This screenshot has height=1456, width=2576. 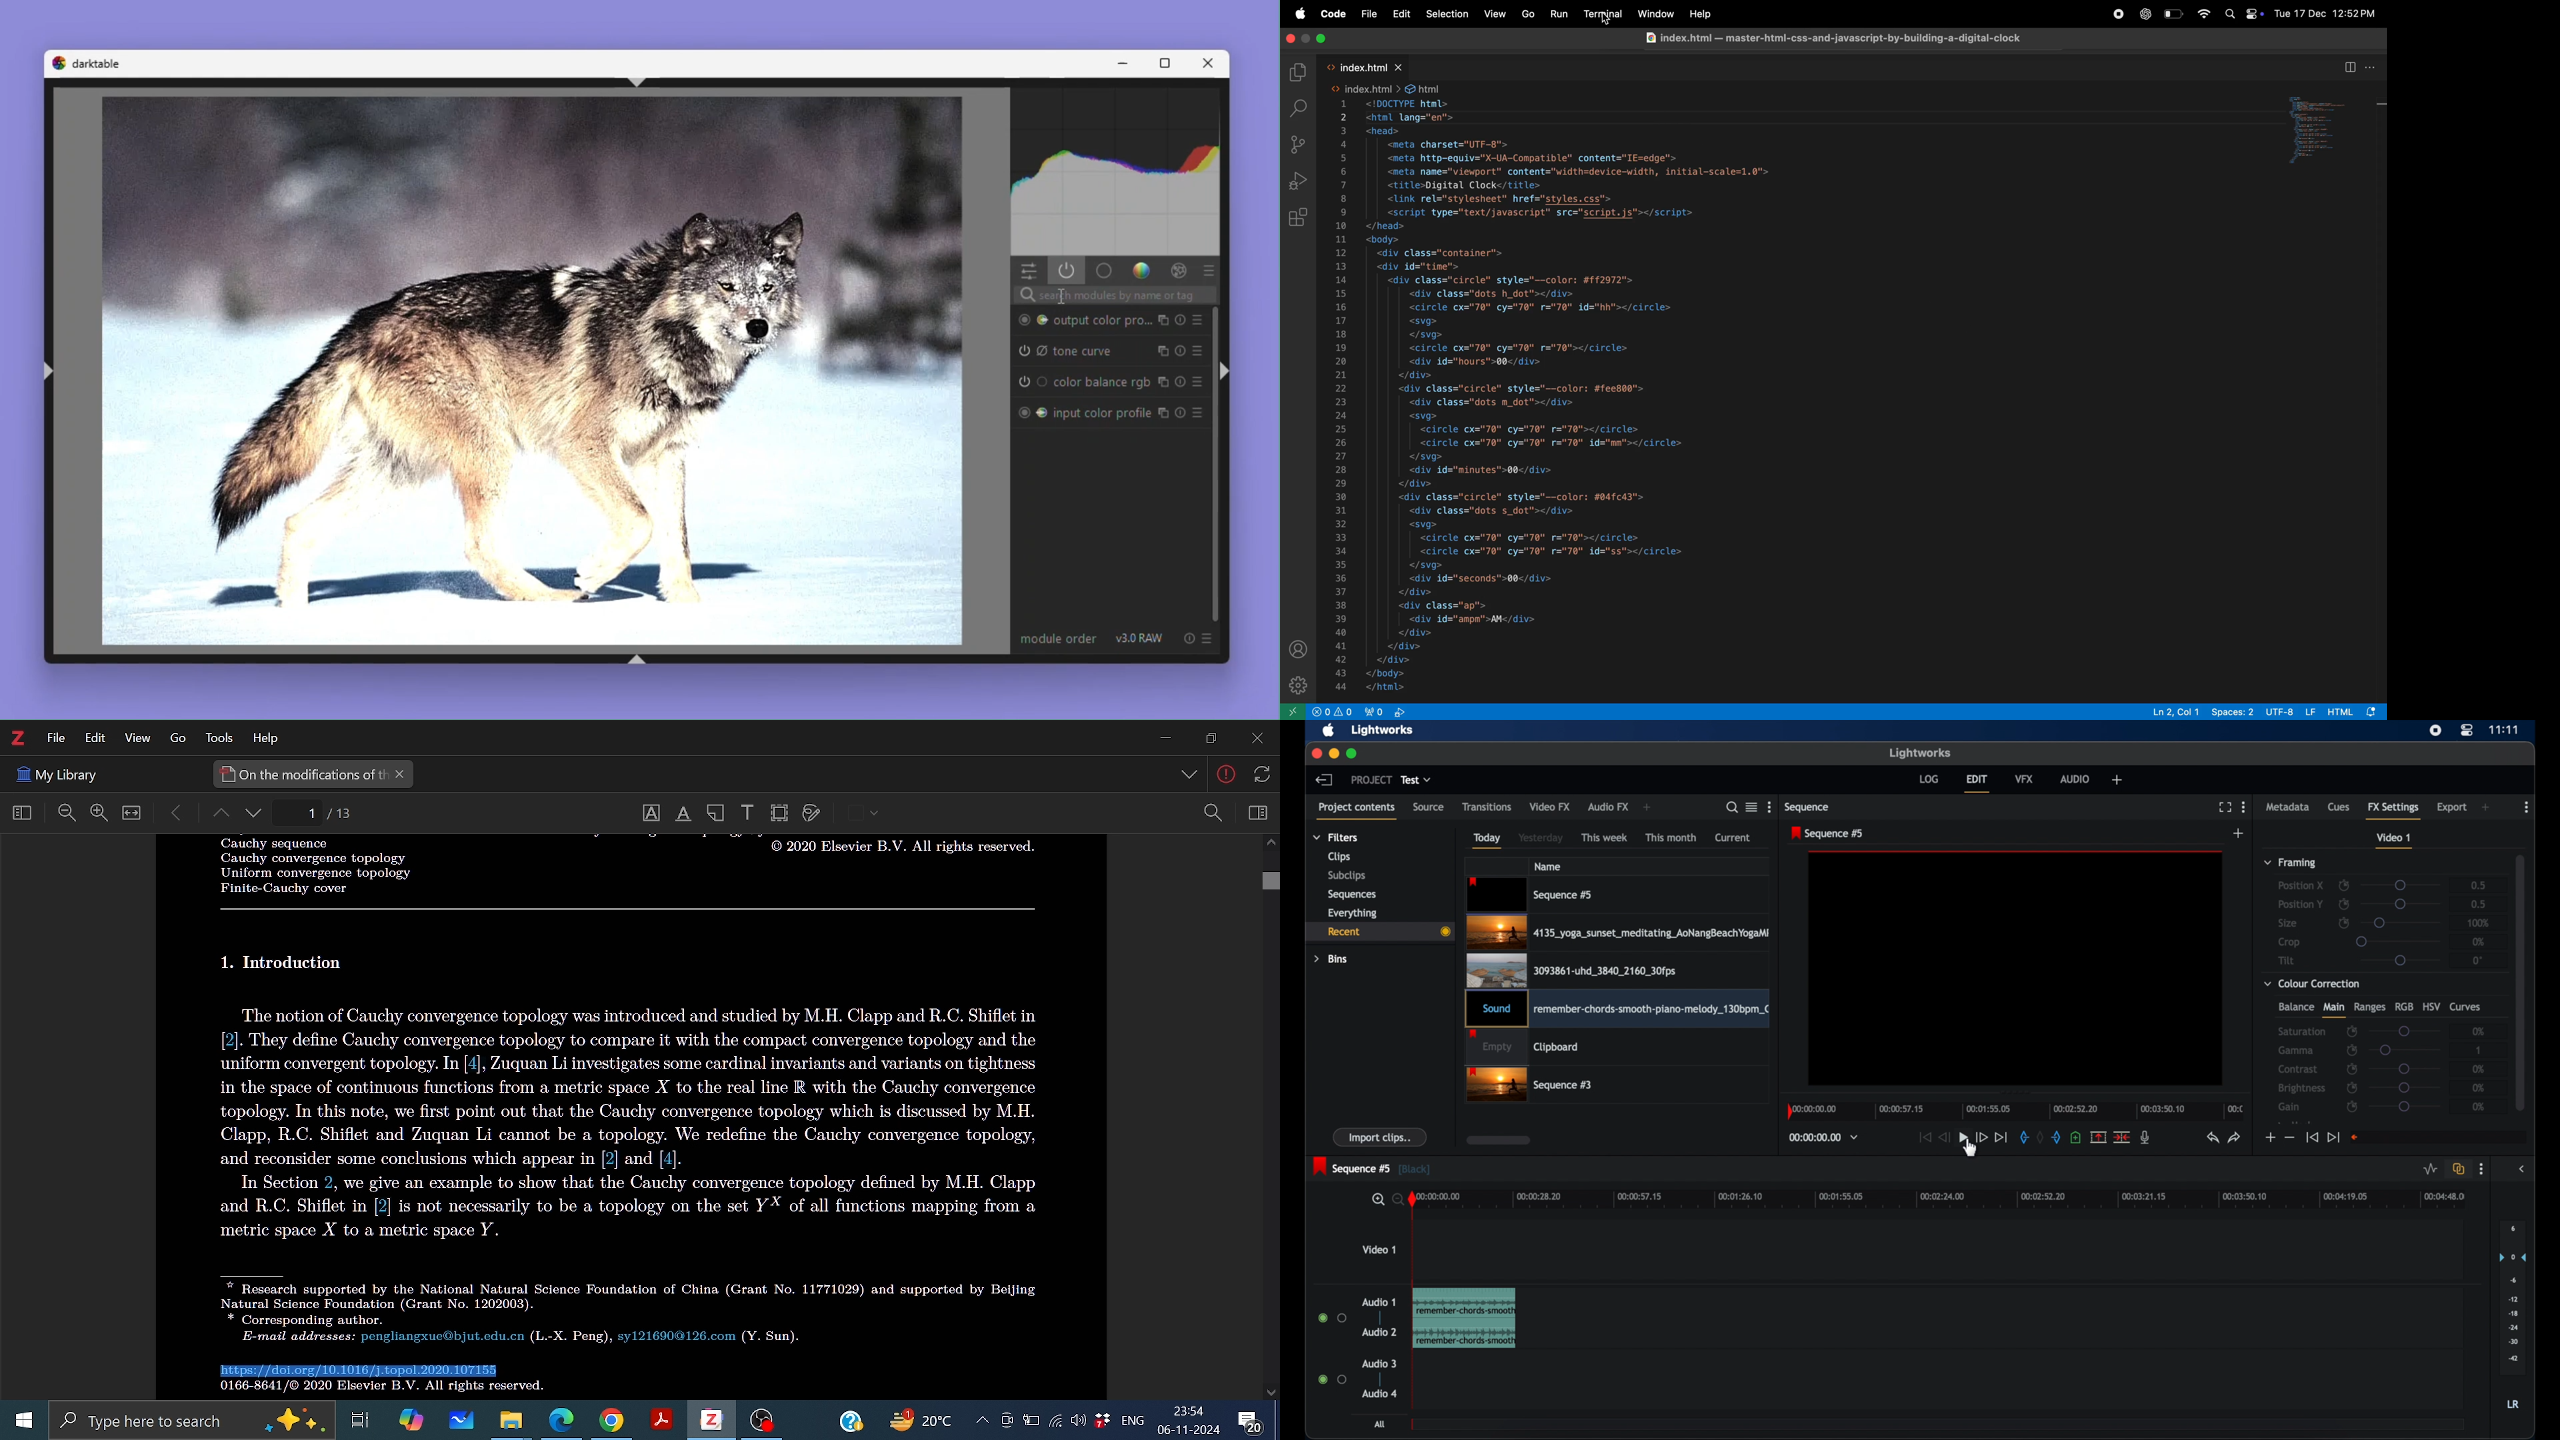 I want to click on page down, so click(x=256, y=815).